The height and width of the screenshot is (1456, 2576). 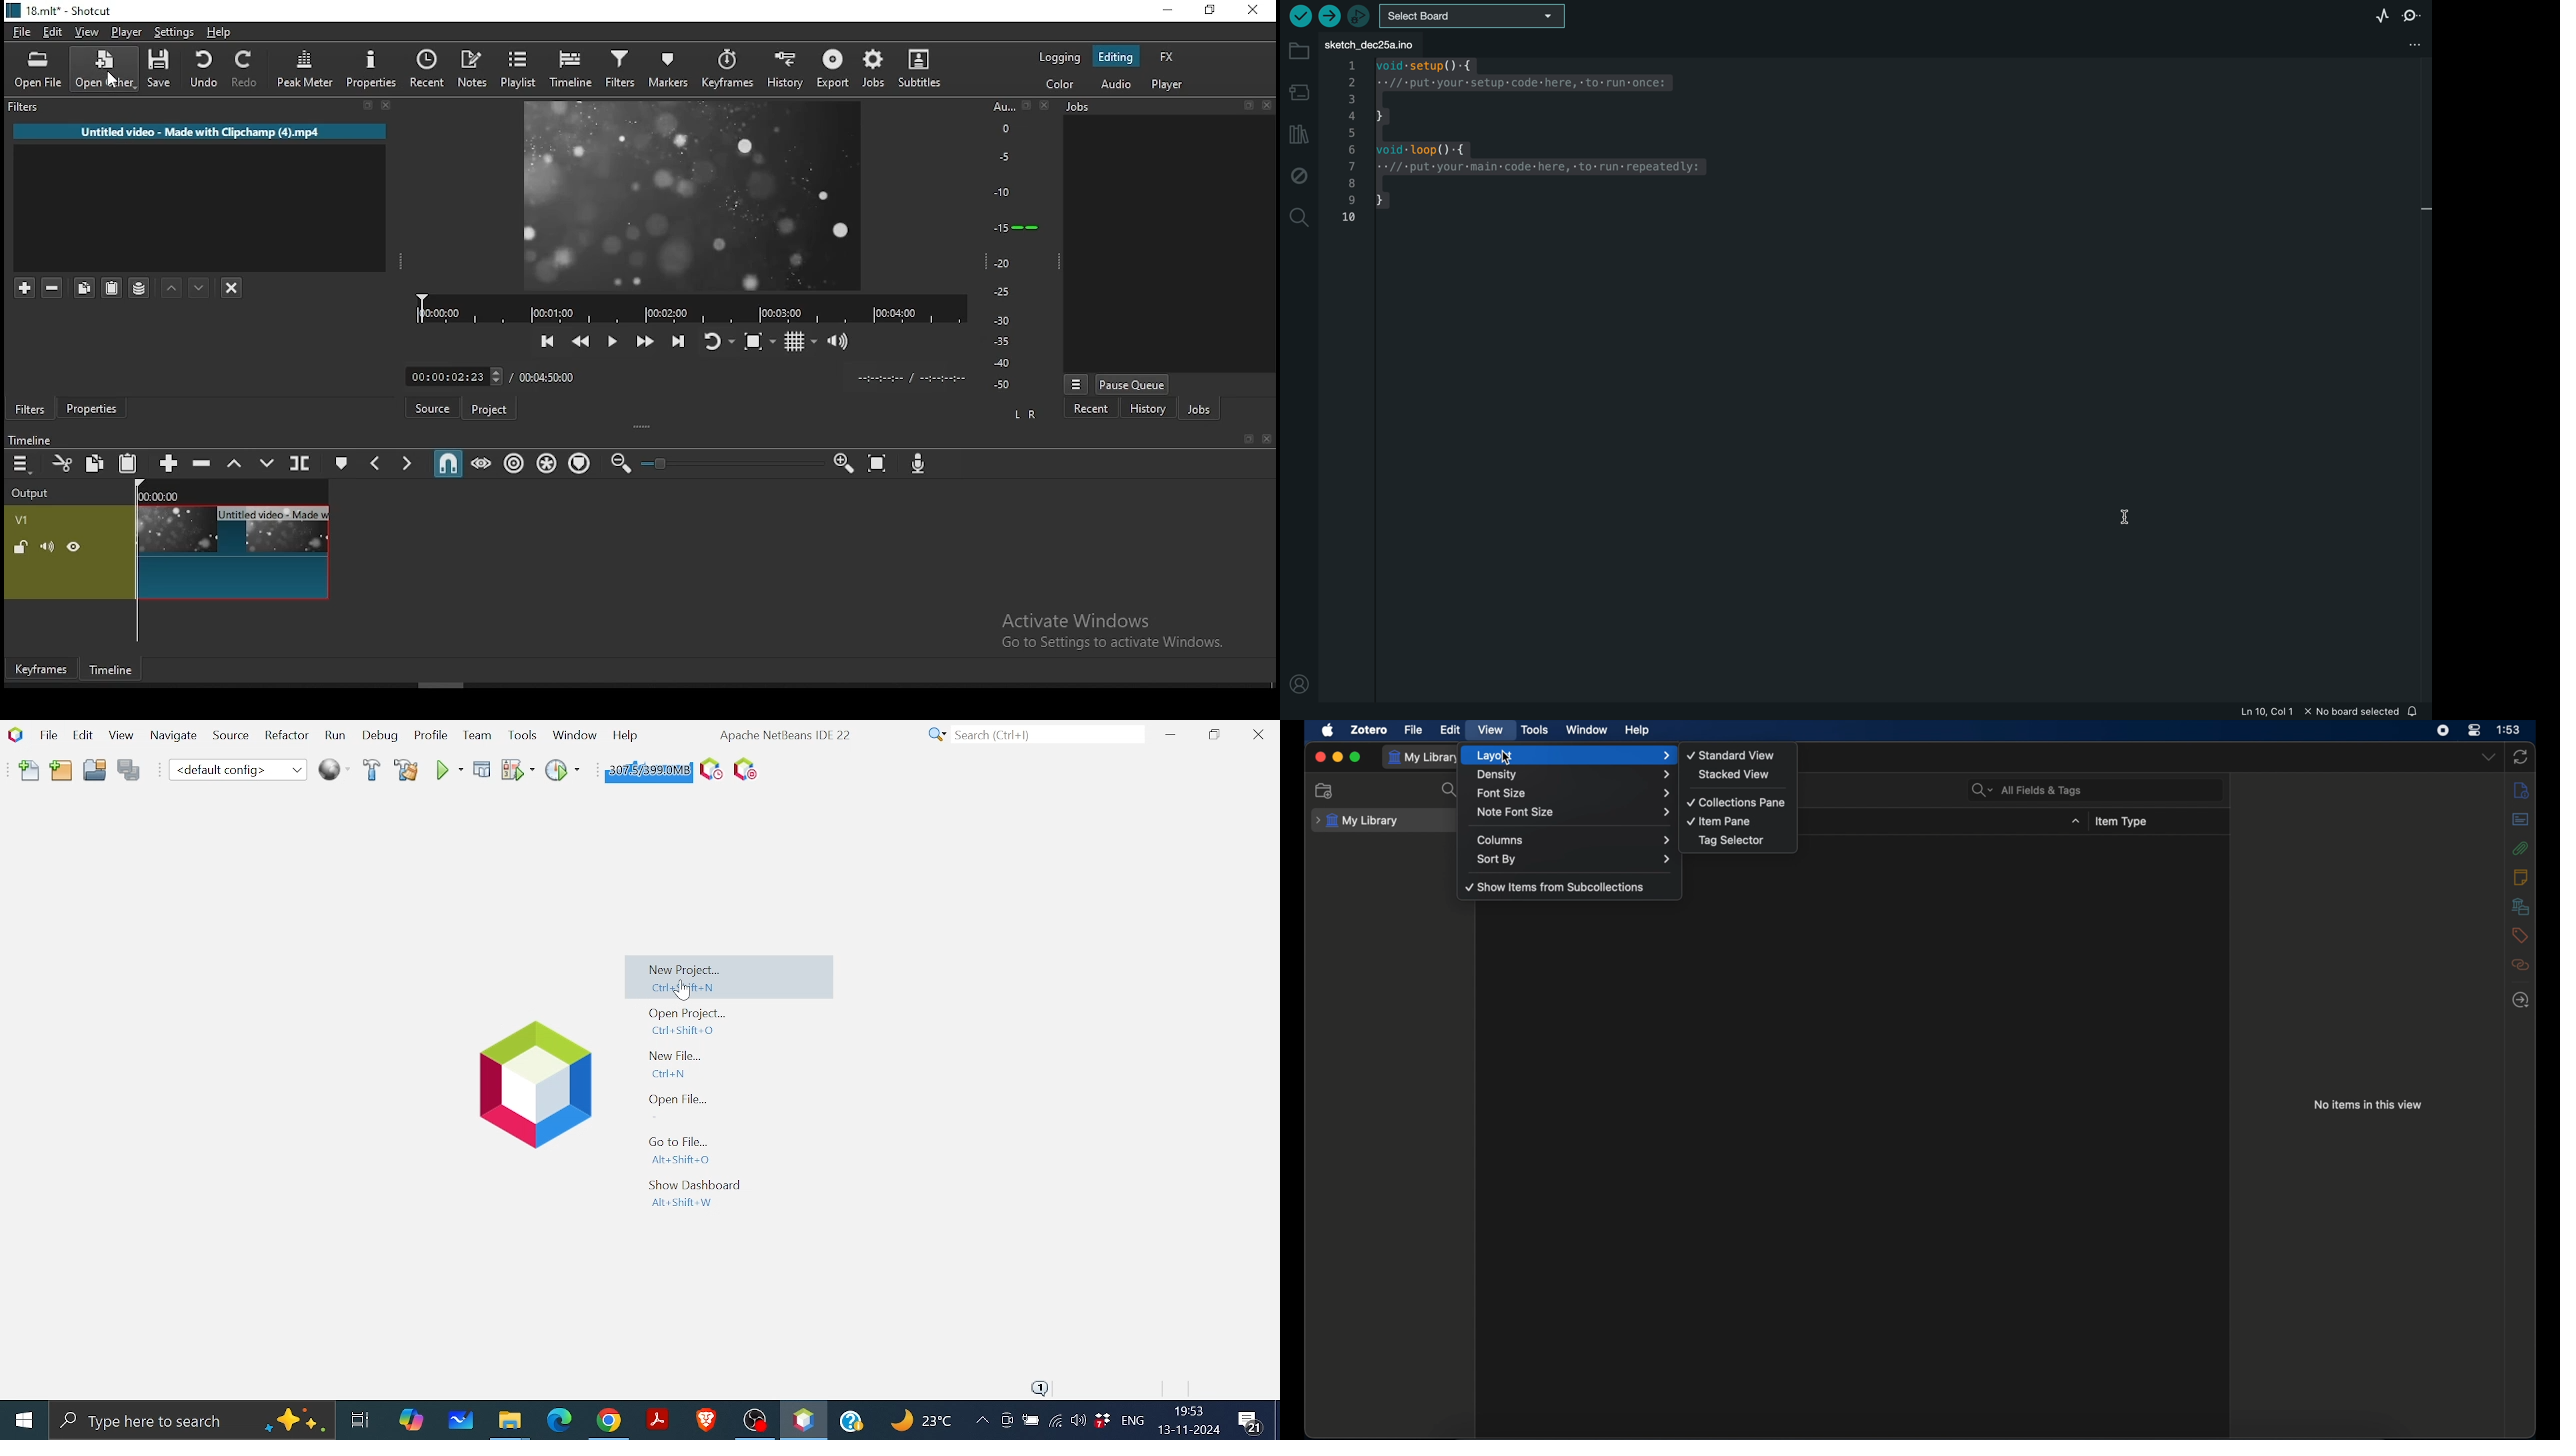 I want to click on pause queue, so click(x=1133, y=383).